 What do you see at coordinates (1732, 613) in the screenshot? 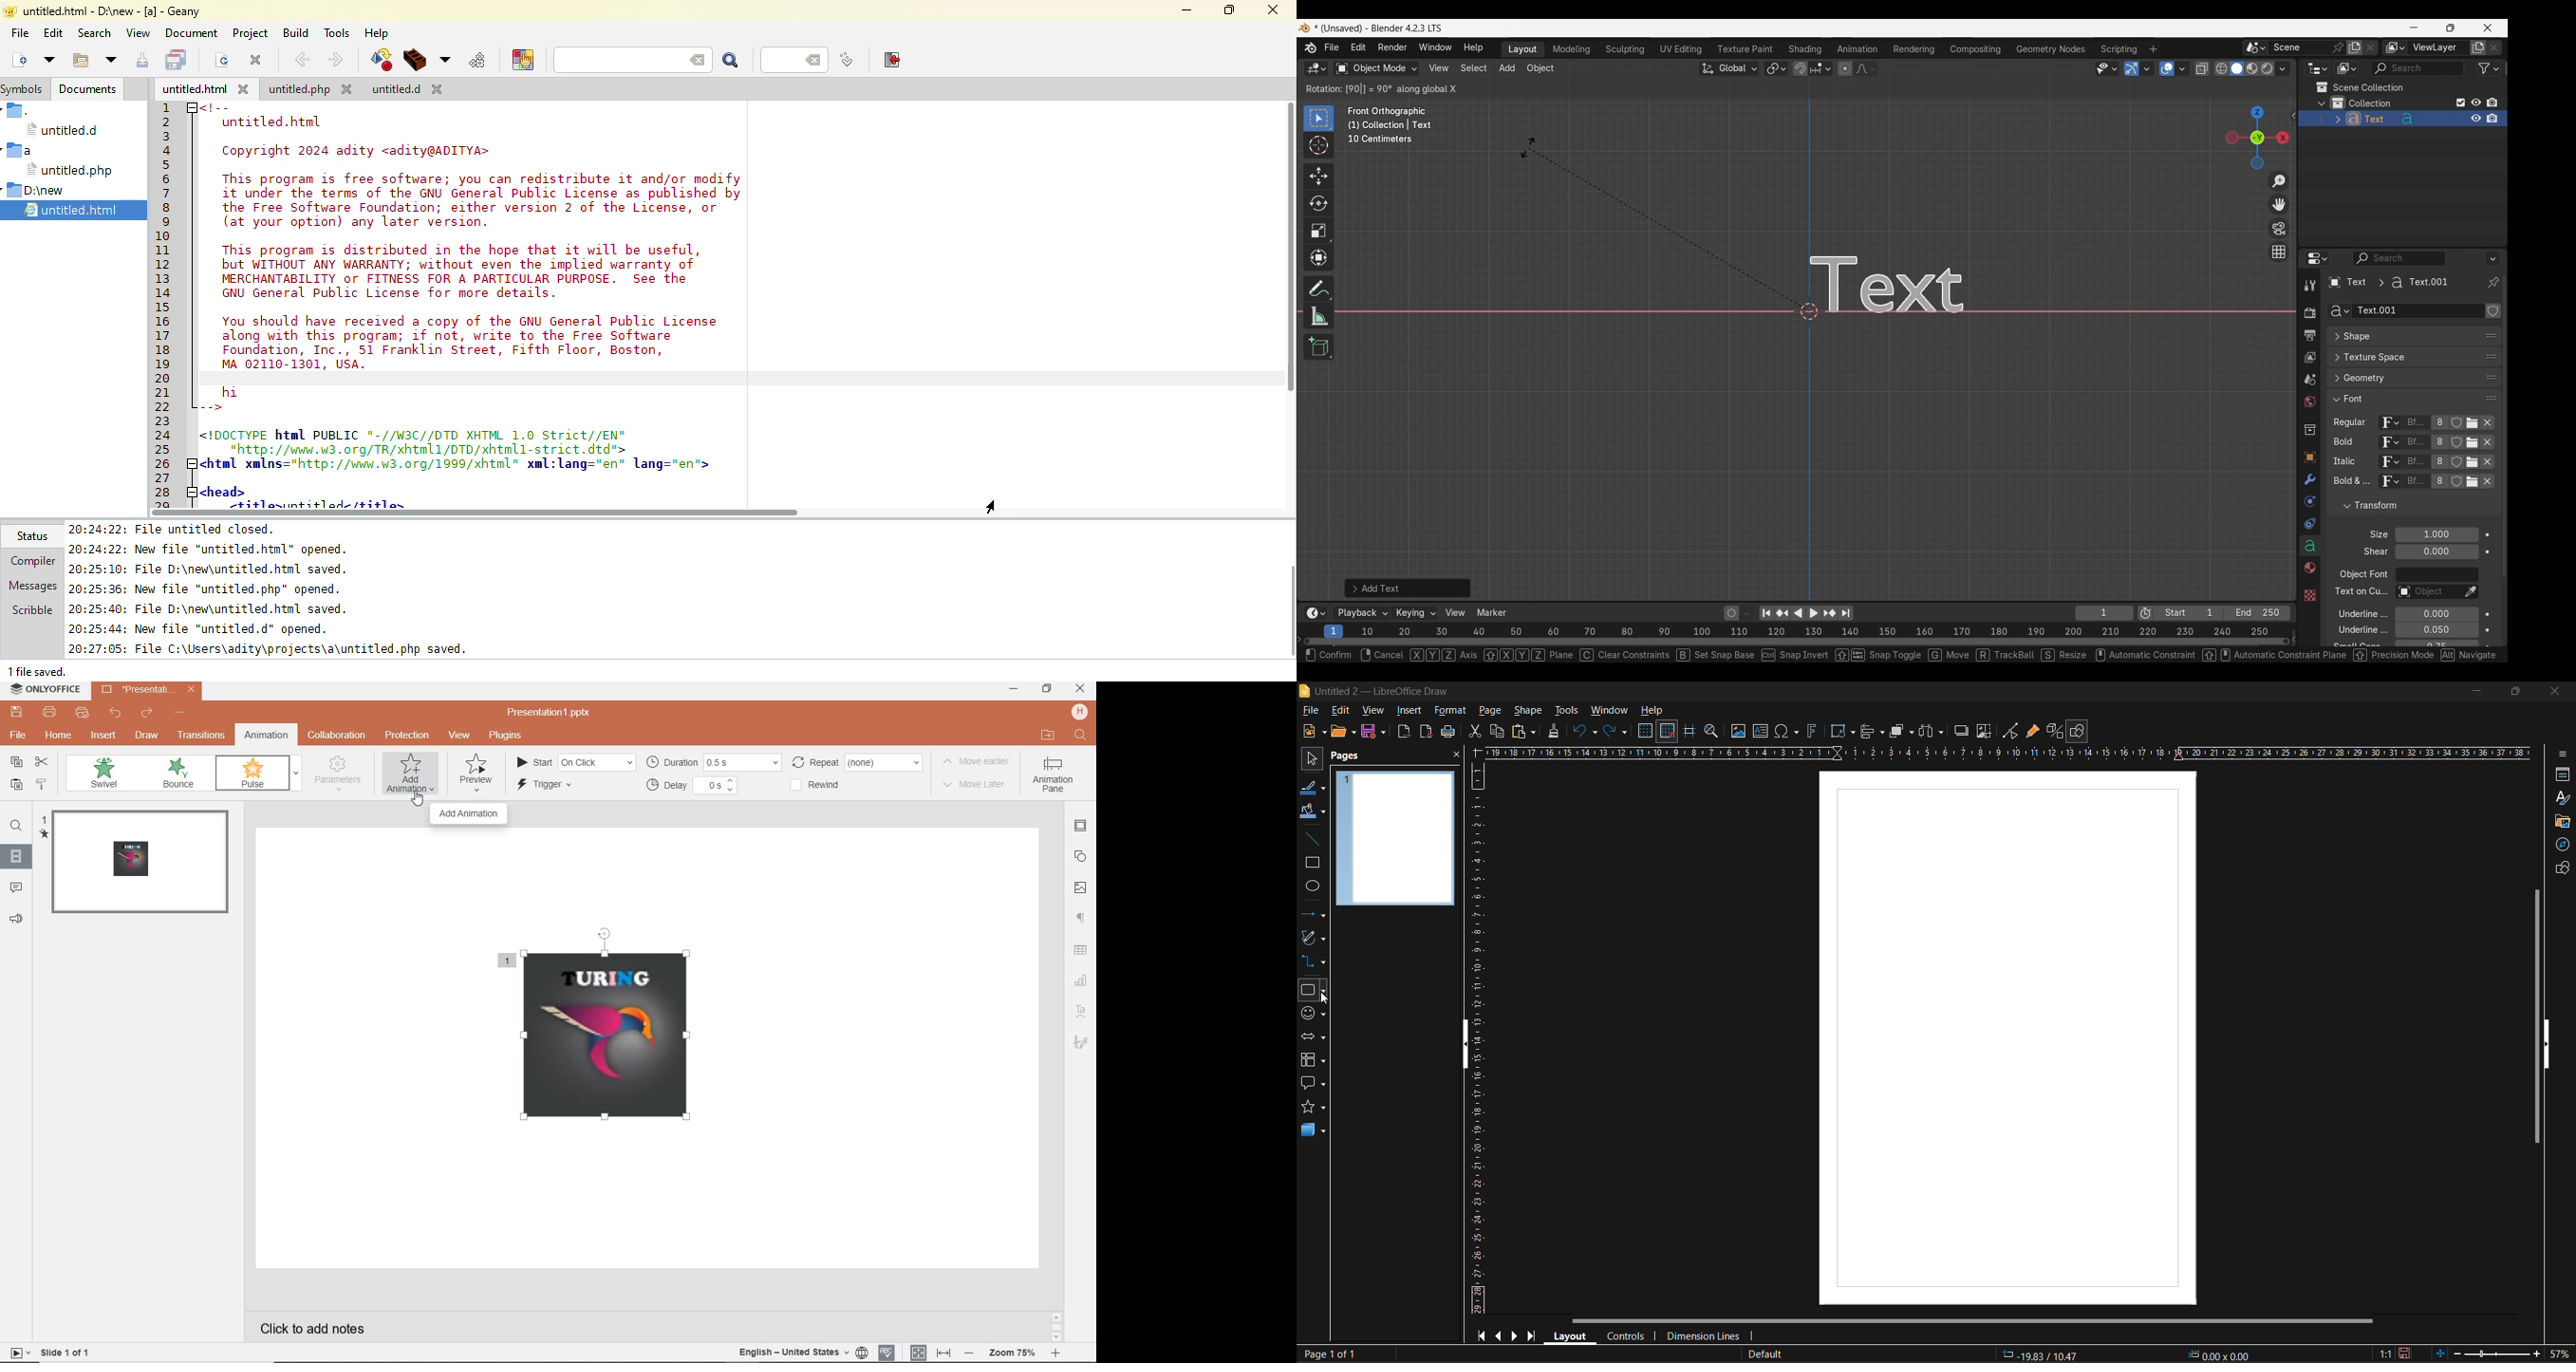
I see `Auto keying ` at bounding box center [1732, 613].